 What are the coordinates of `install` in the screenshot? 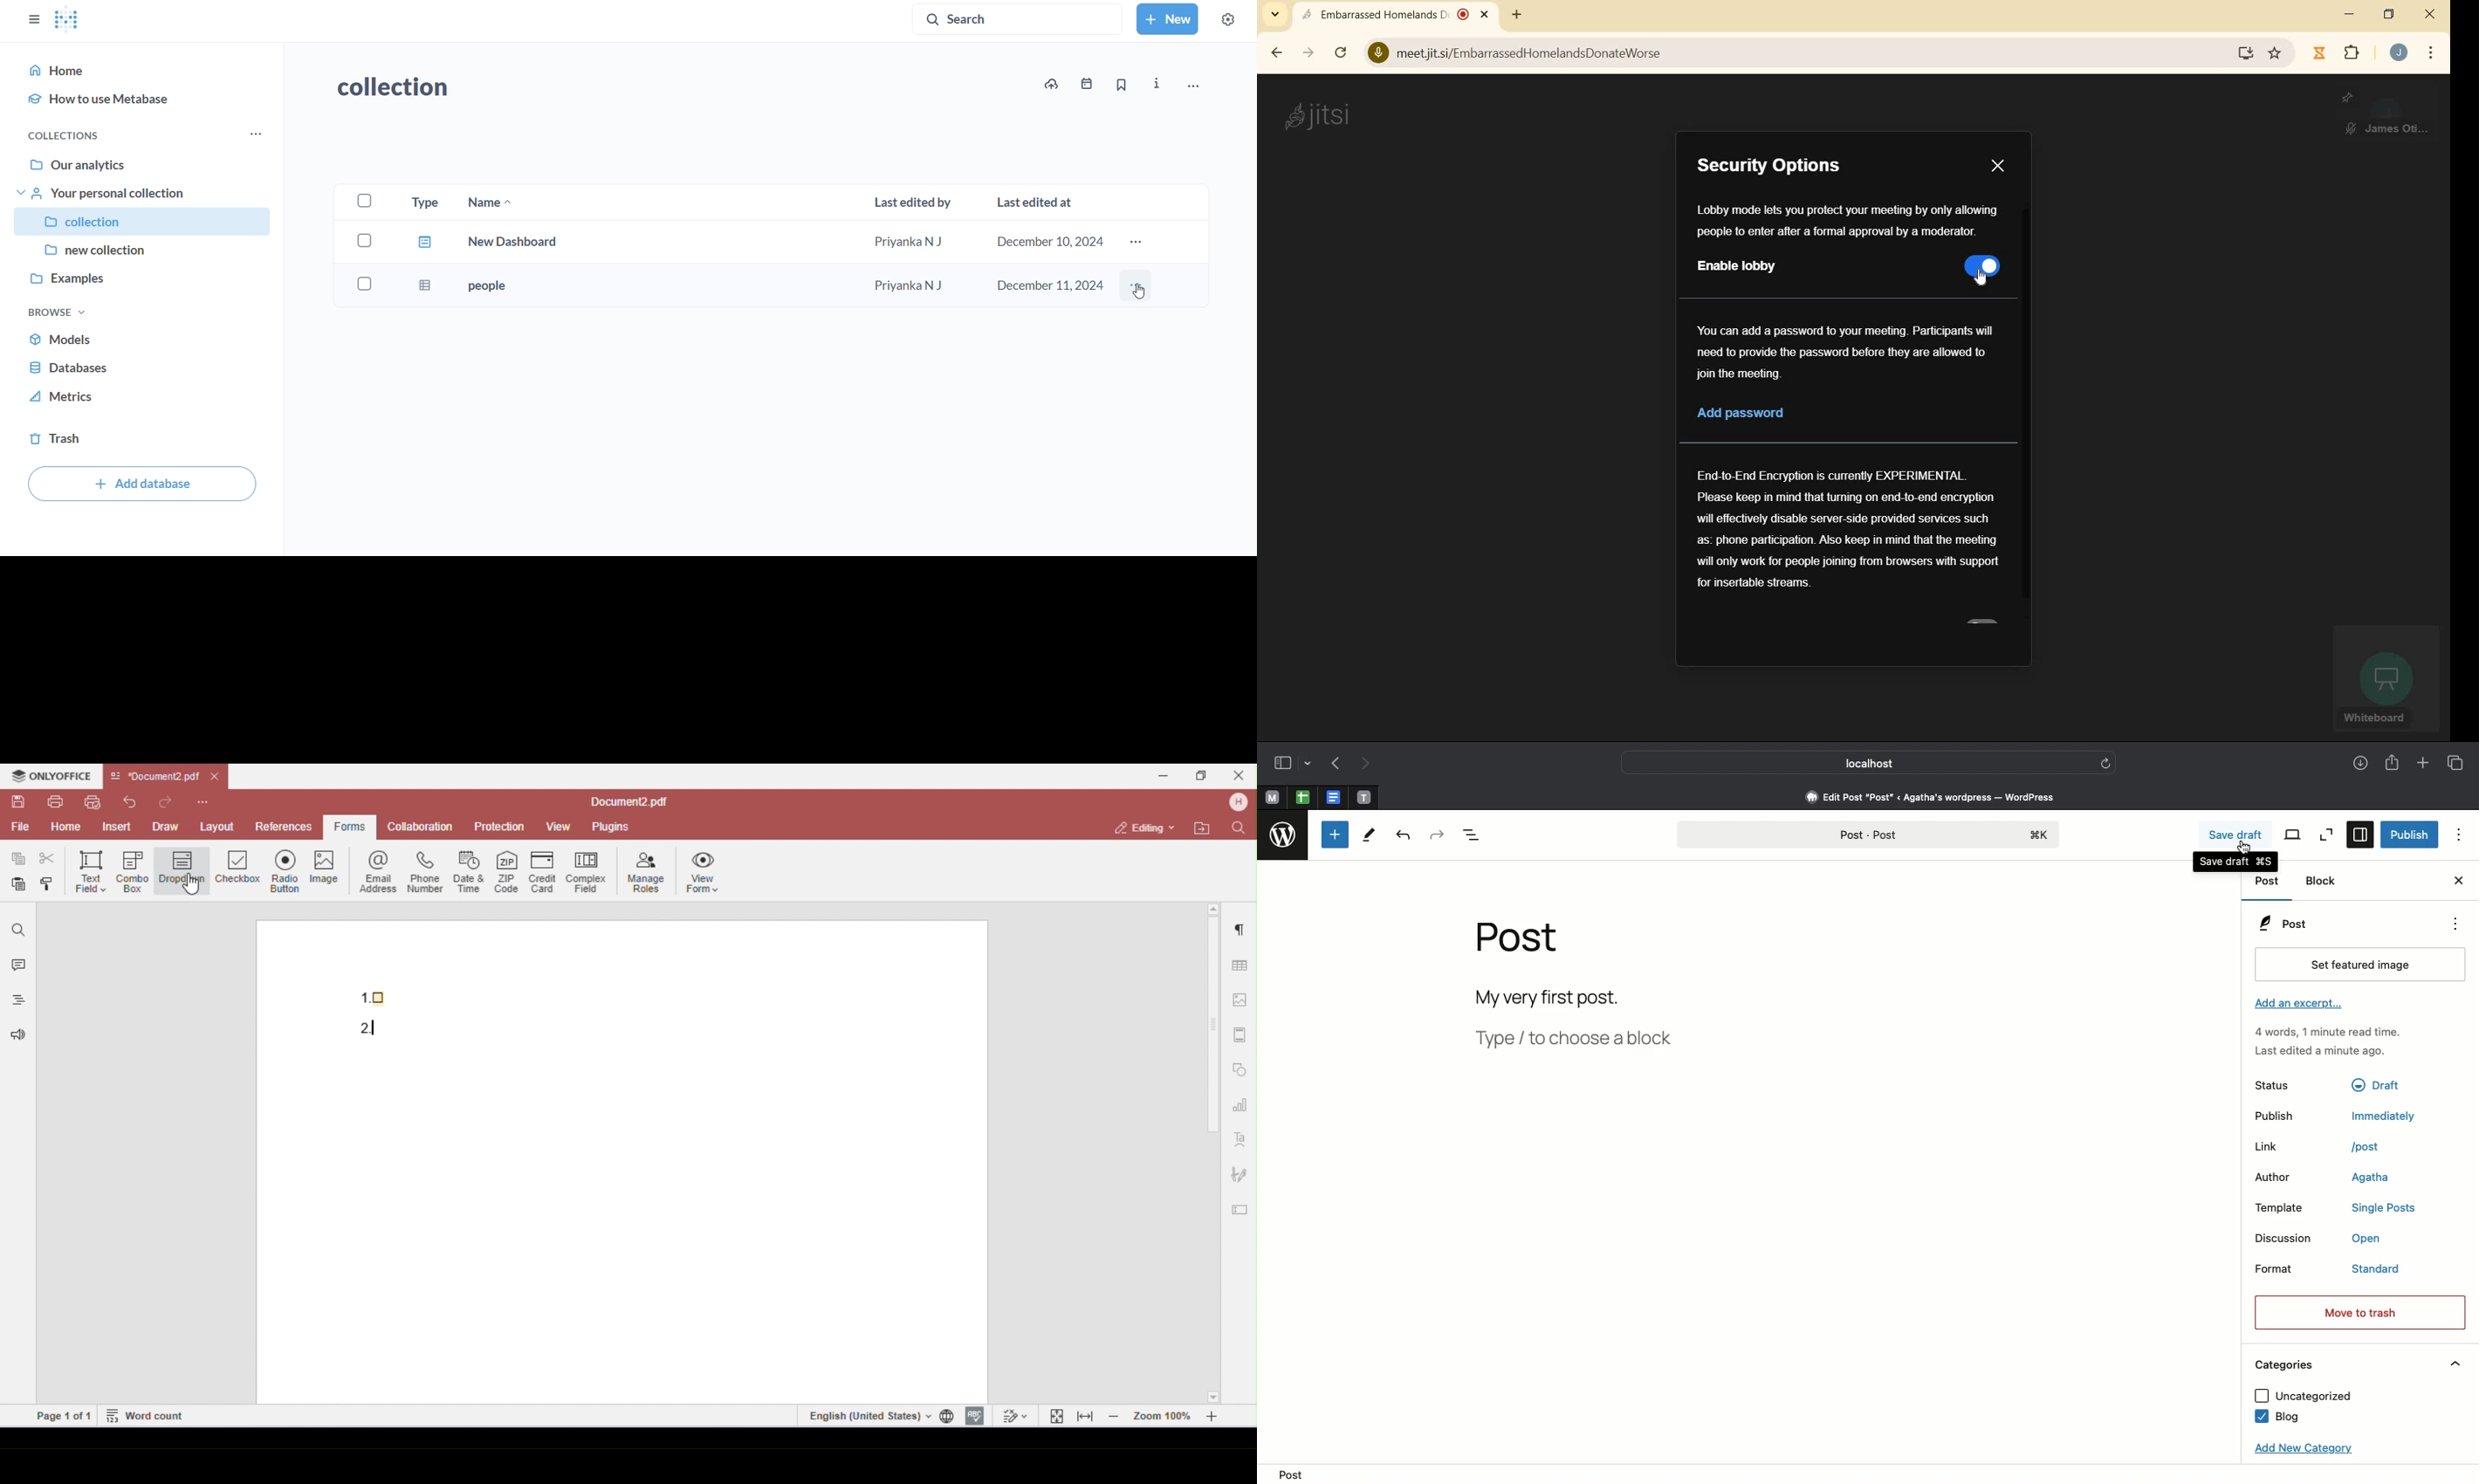 It's located at (2248, 53).